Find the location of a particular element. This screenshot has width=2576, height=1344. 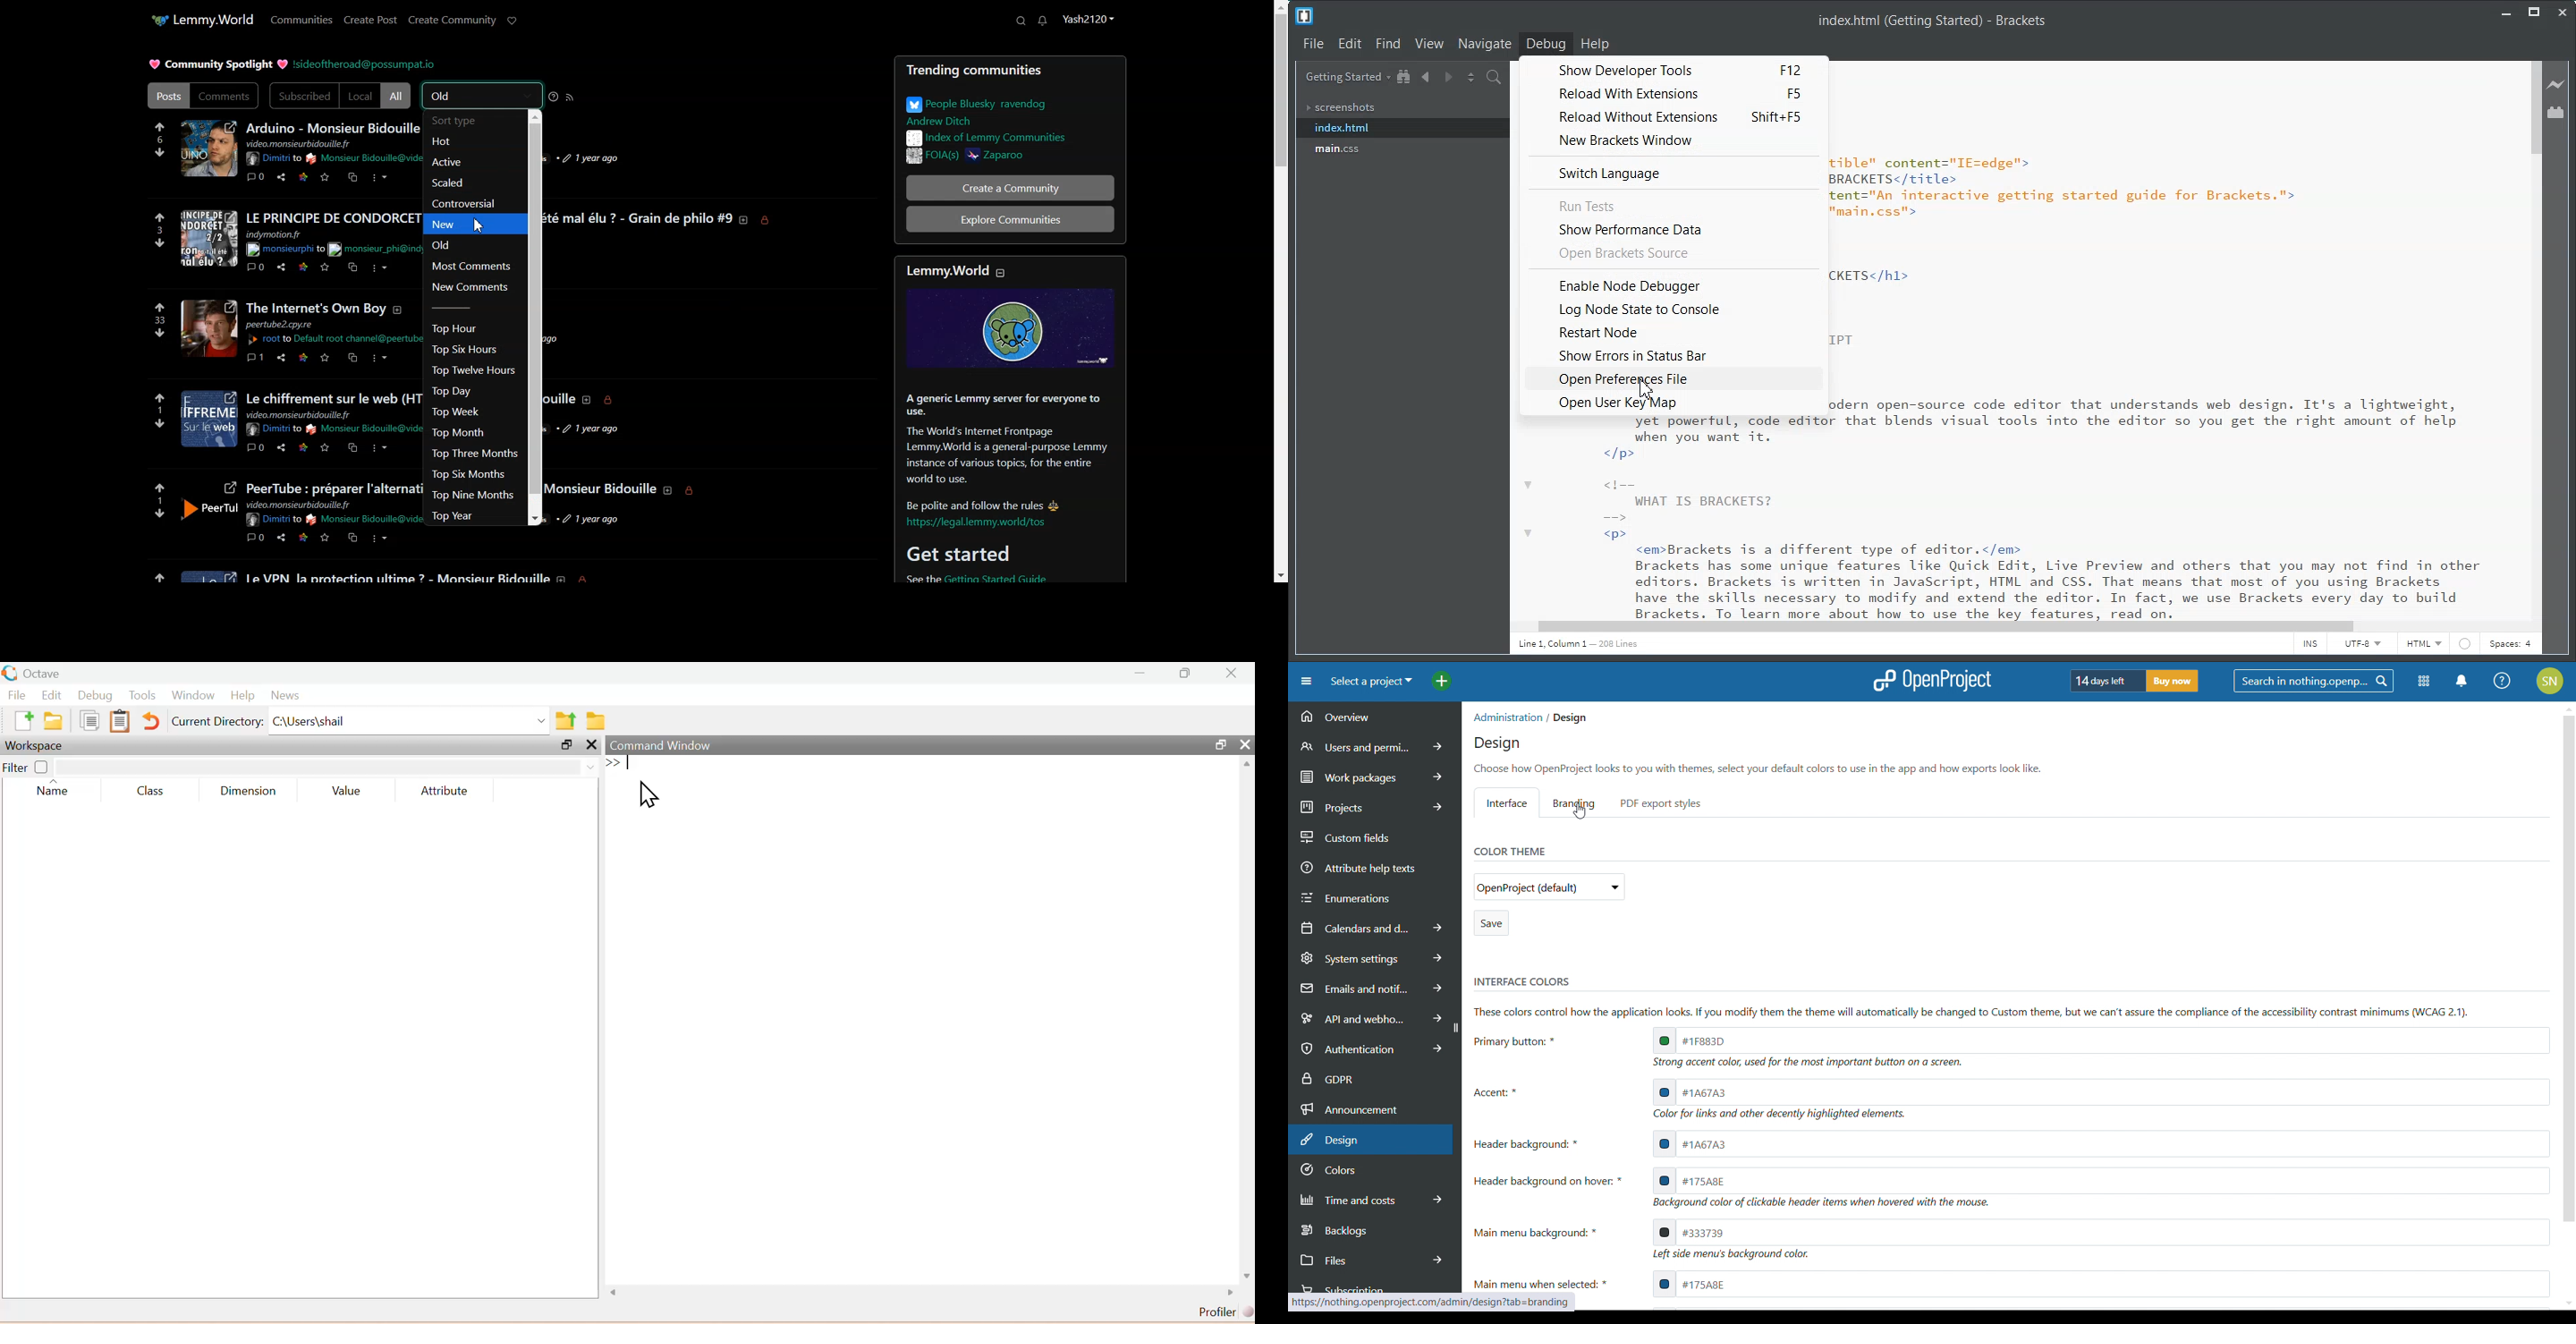

Vertical scroll bar is located at coordinates (2536, 338).